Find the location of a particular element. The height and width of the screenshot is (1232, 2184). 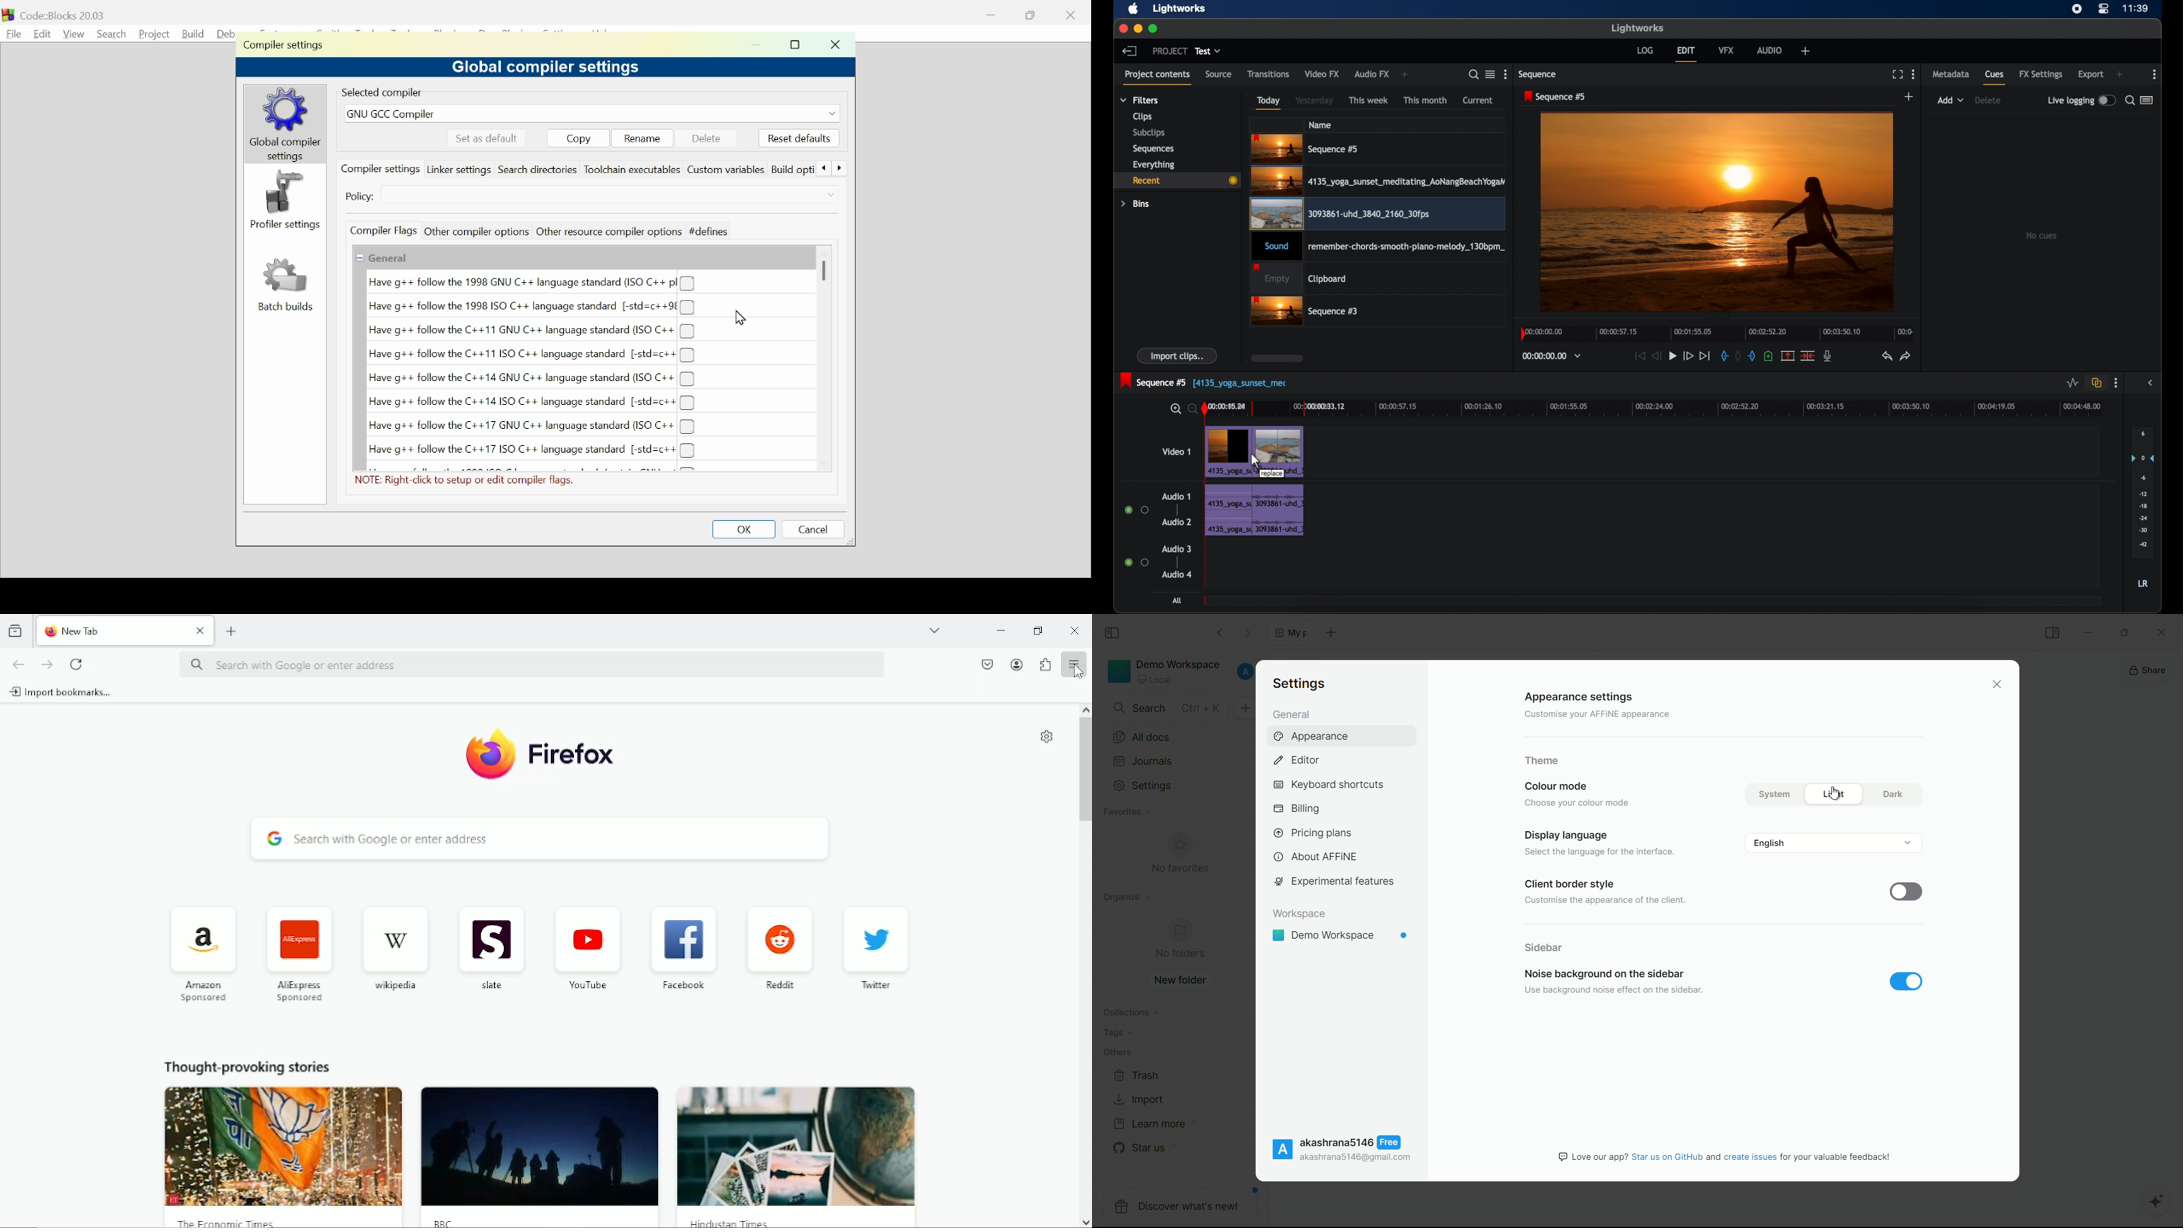

list all tabs is located at coordinates (934, 629).